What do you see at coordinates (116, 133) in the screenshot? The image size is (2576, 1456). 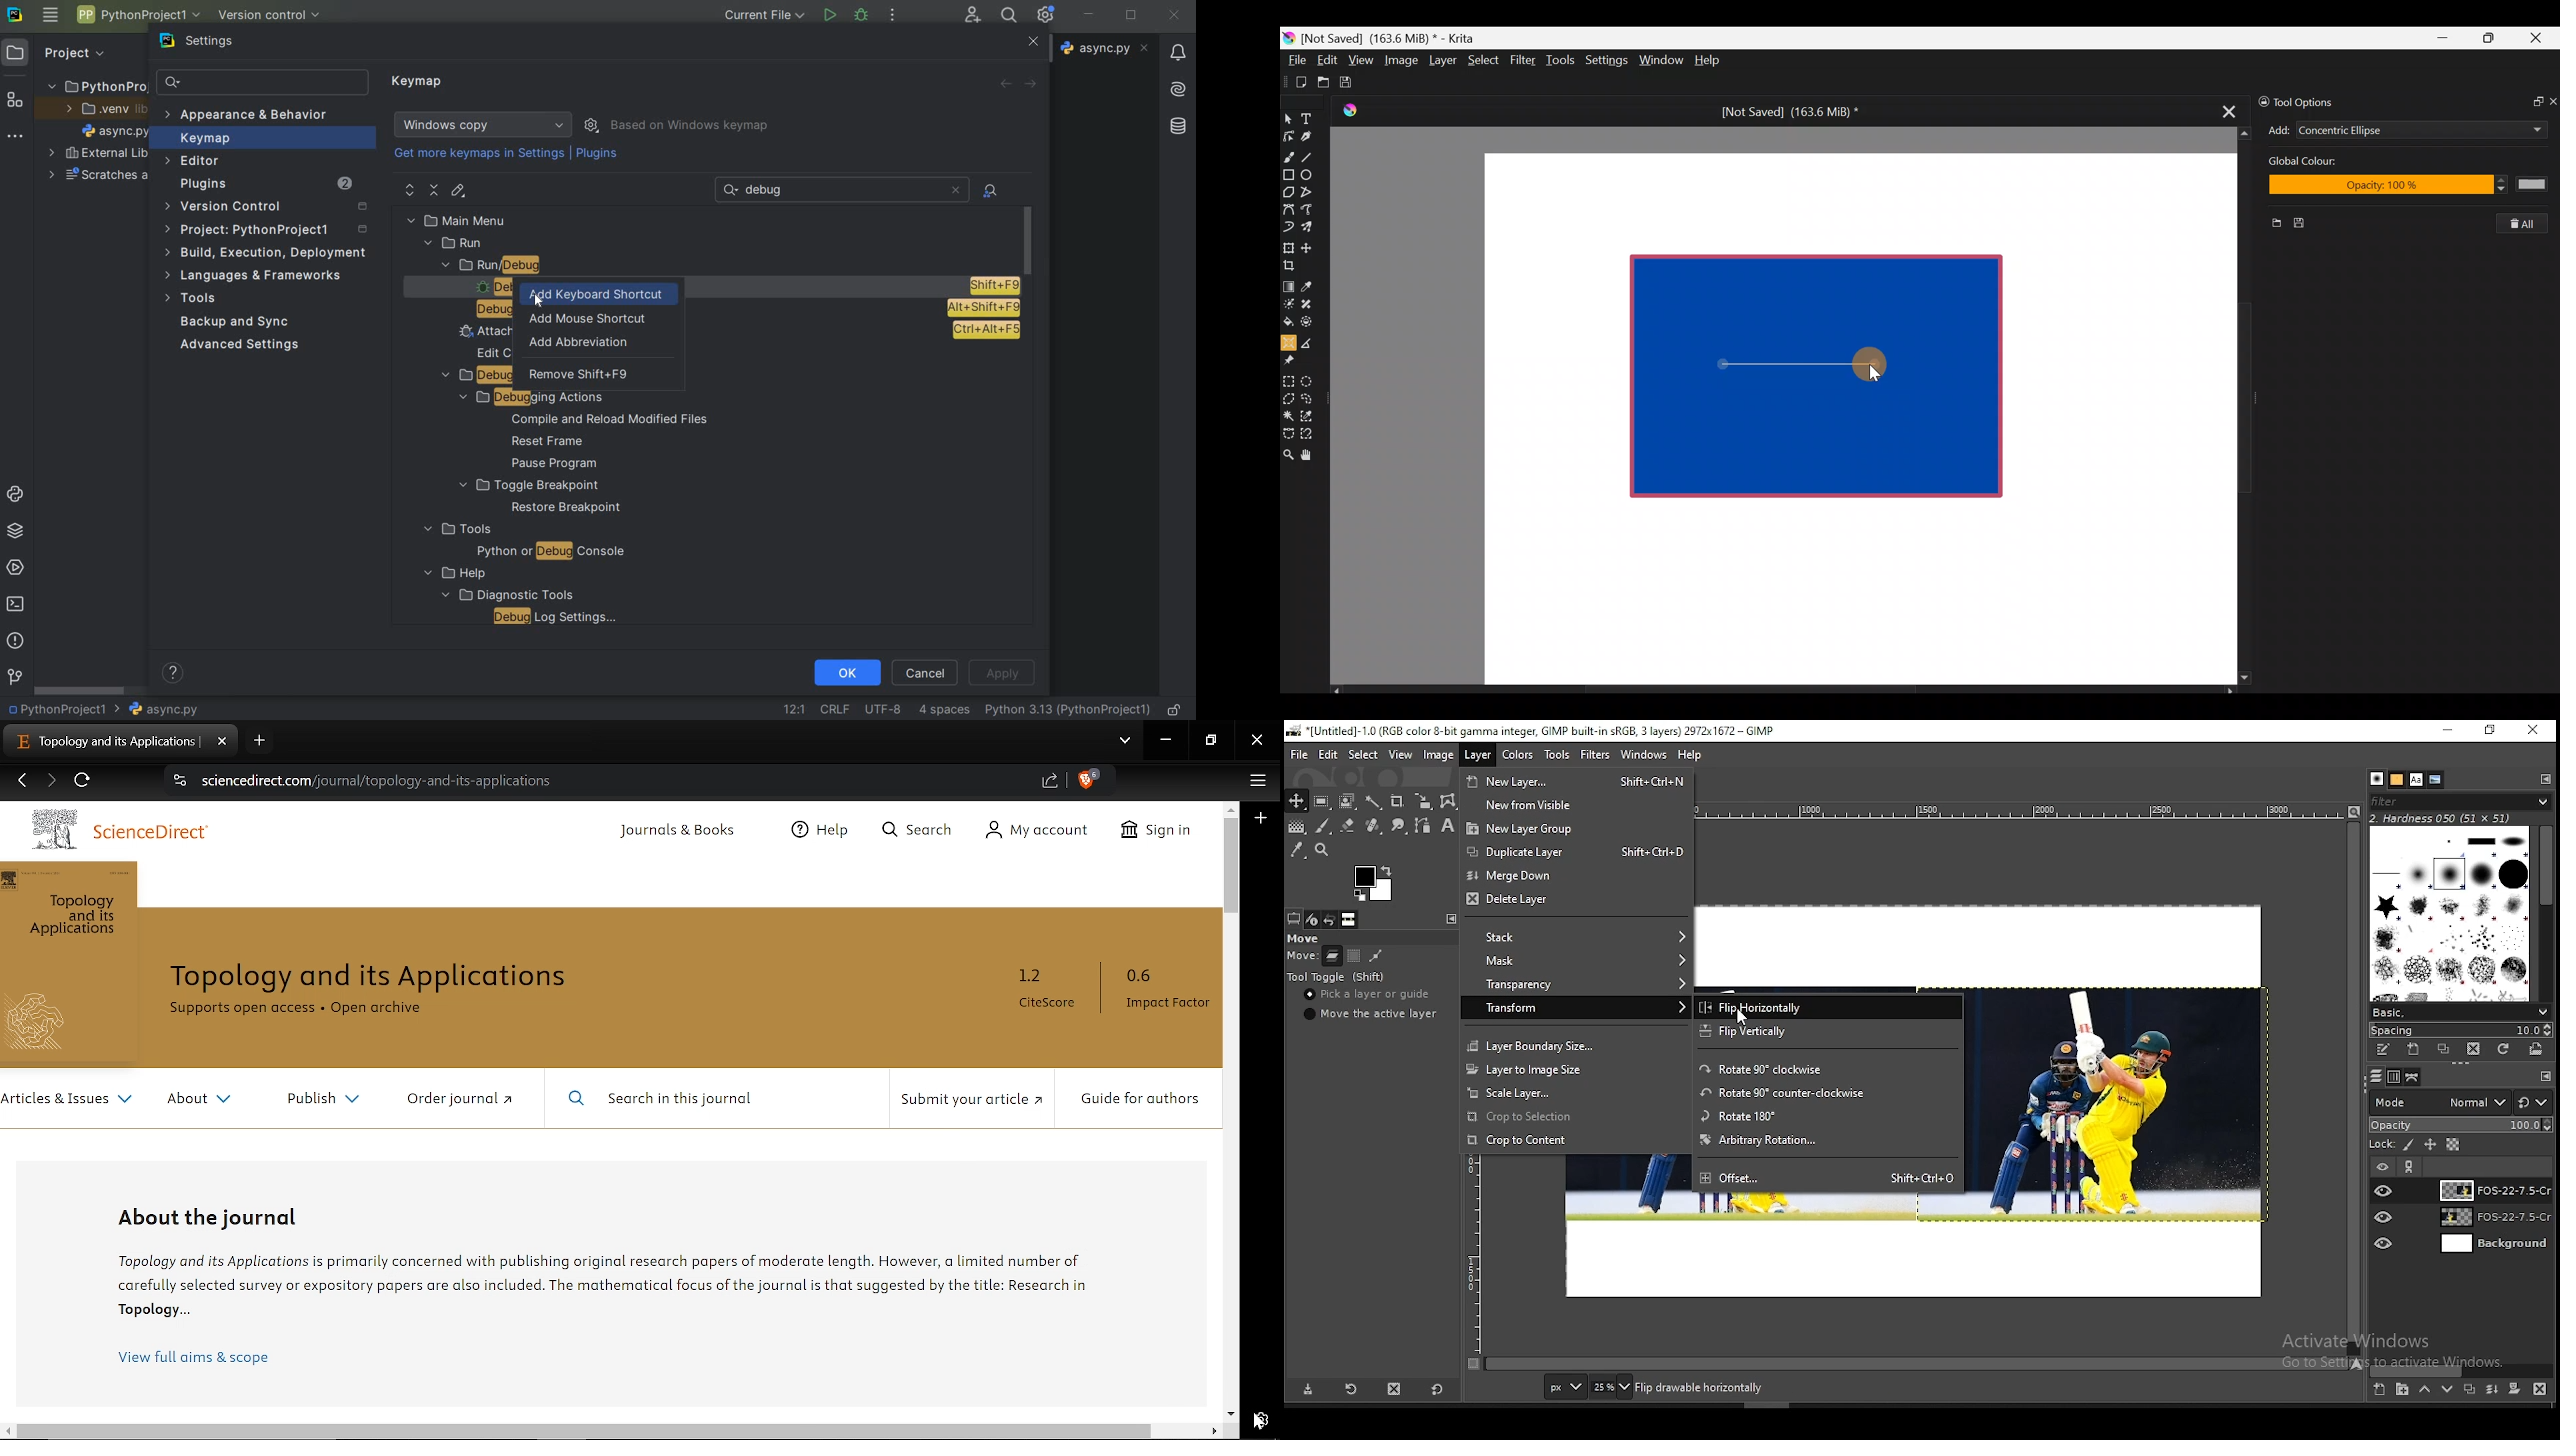 I see `file name` at bounding box center [116, 133].